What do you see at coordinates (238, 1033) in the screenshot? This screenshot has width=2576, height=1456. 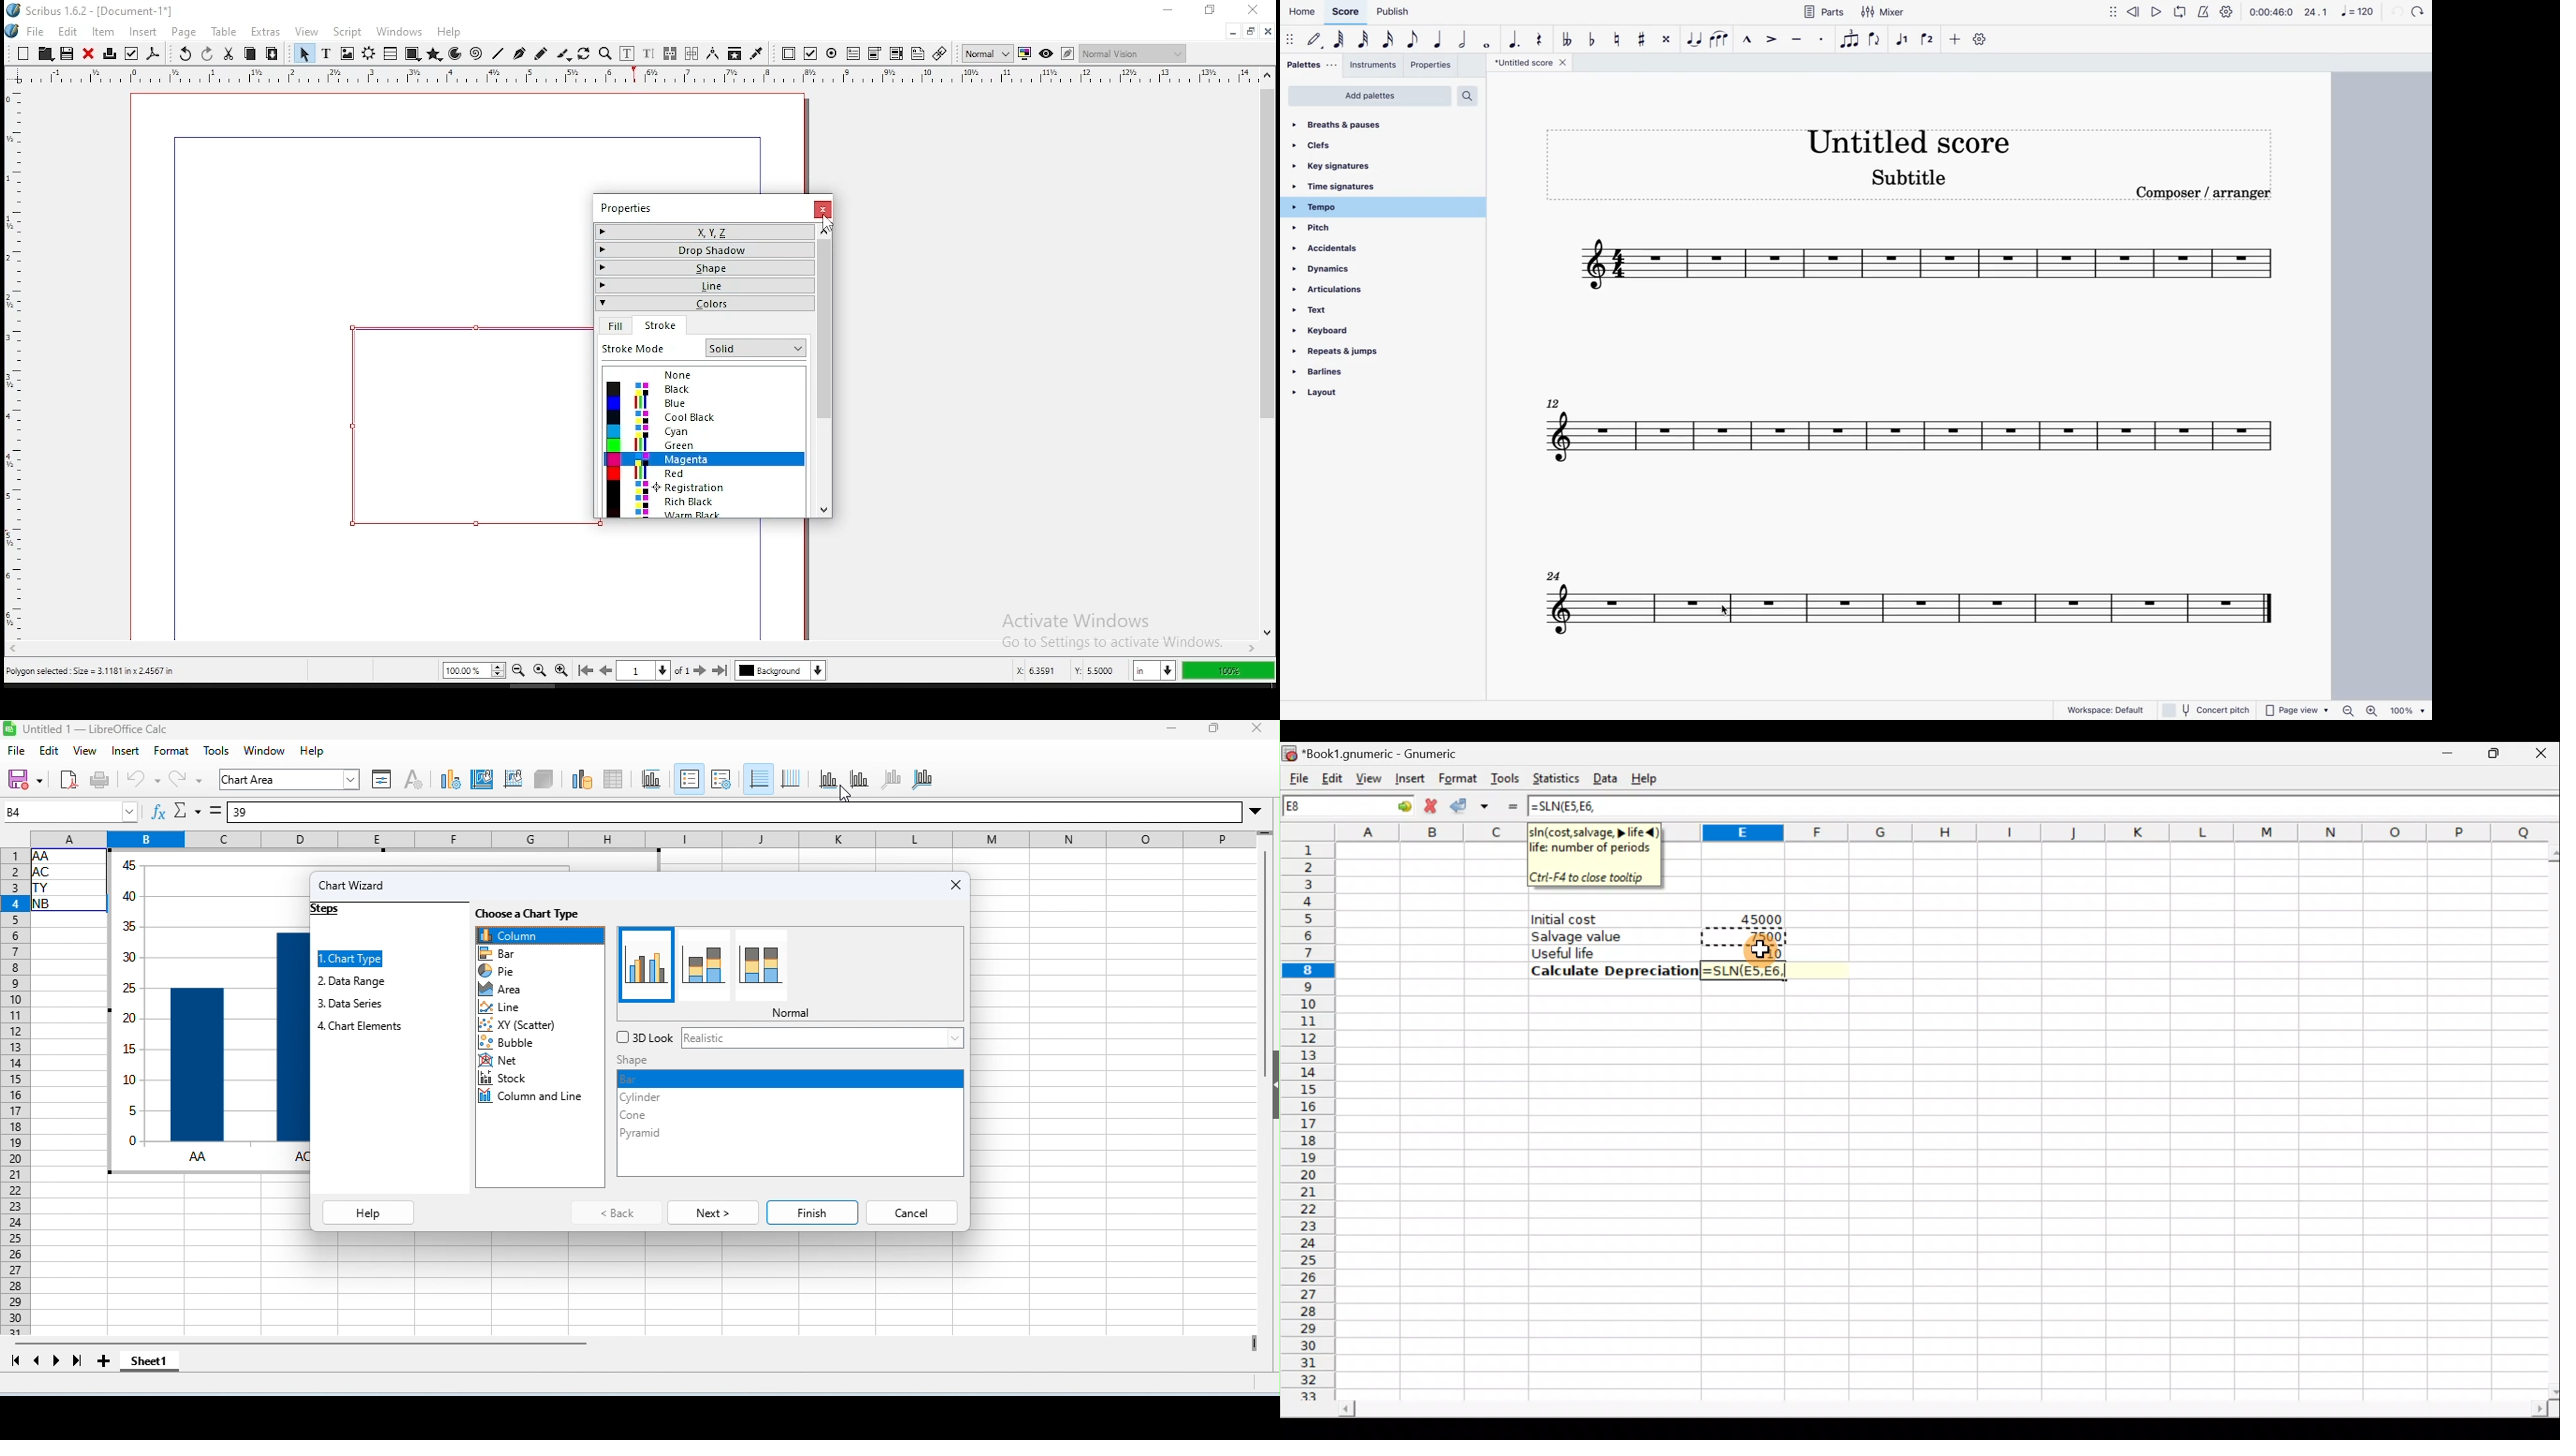 I see `chart` at bounding box center [238, 1033].